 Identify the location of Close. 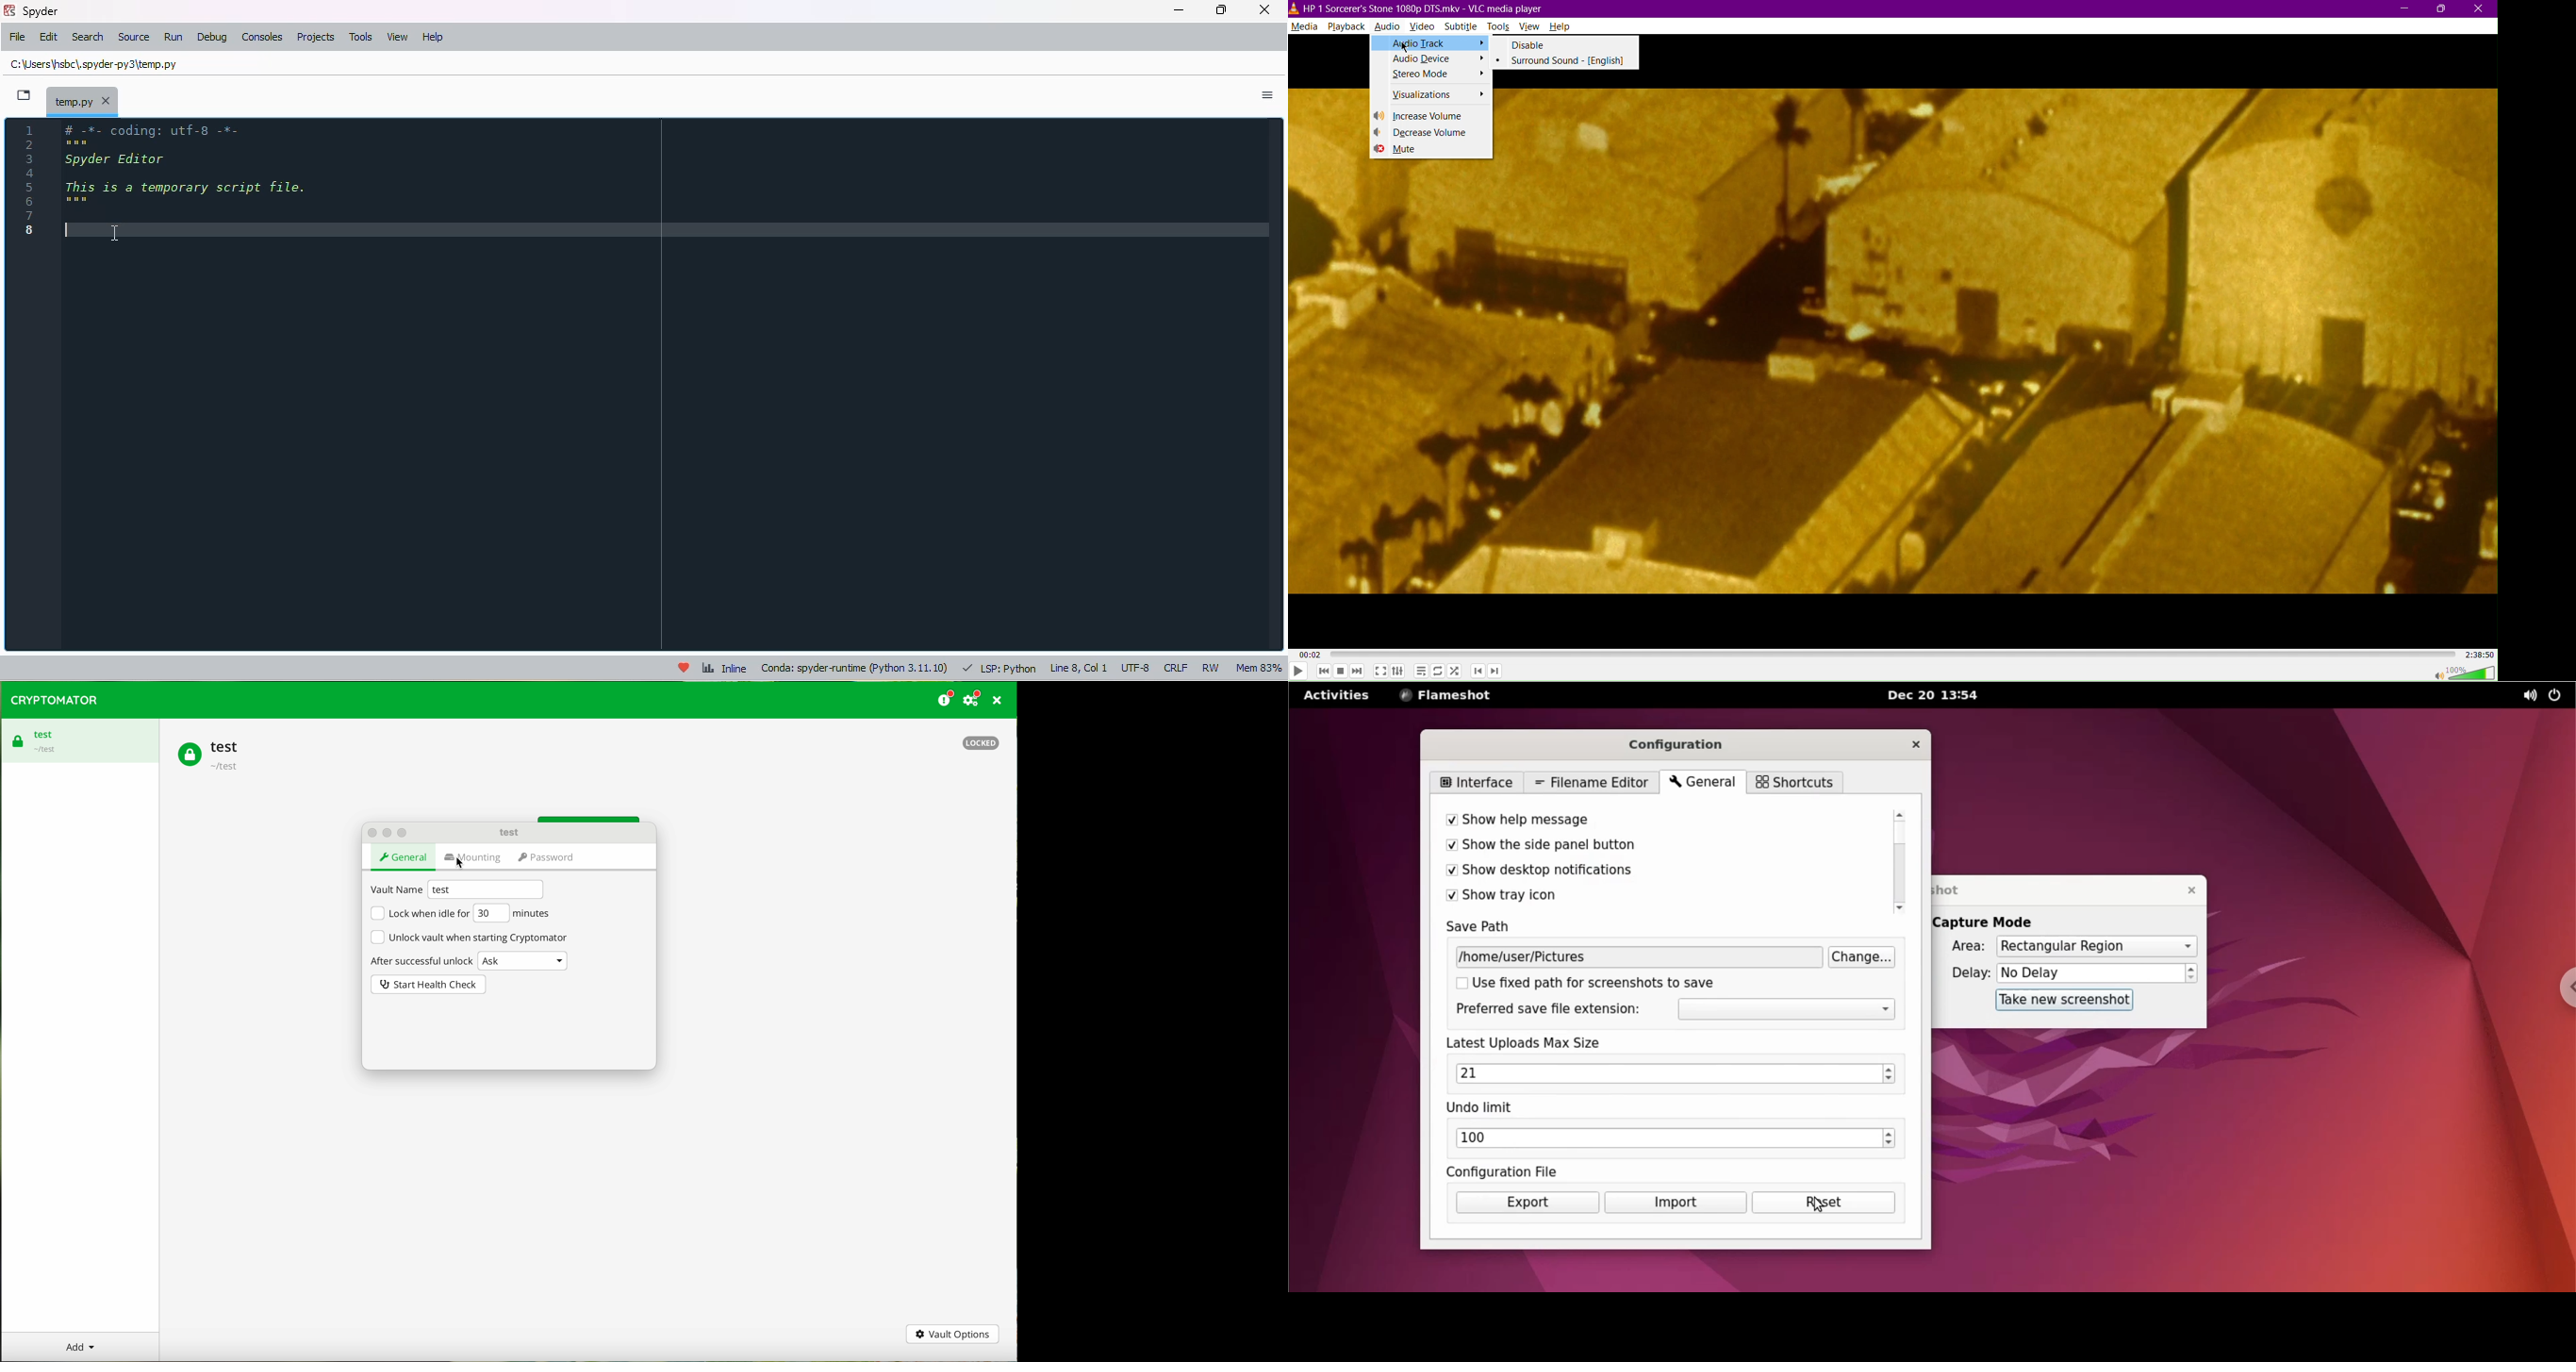
(2482, 8).